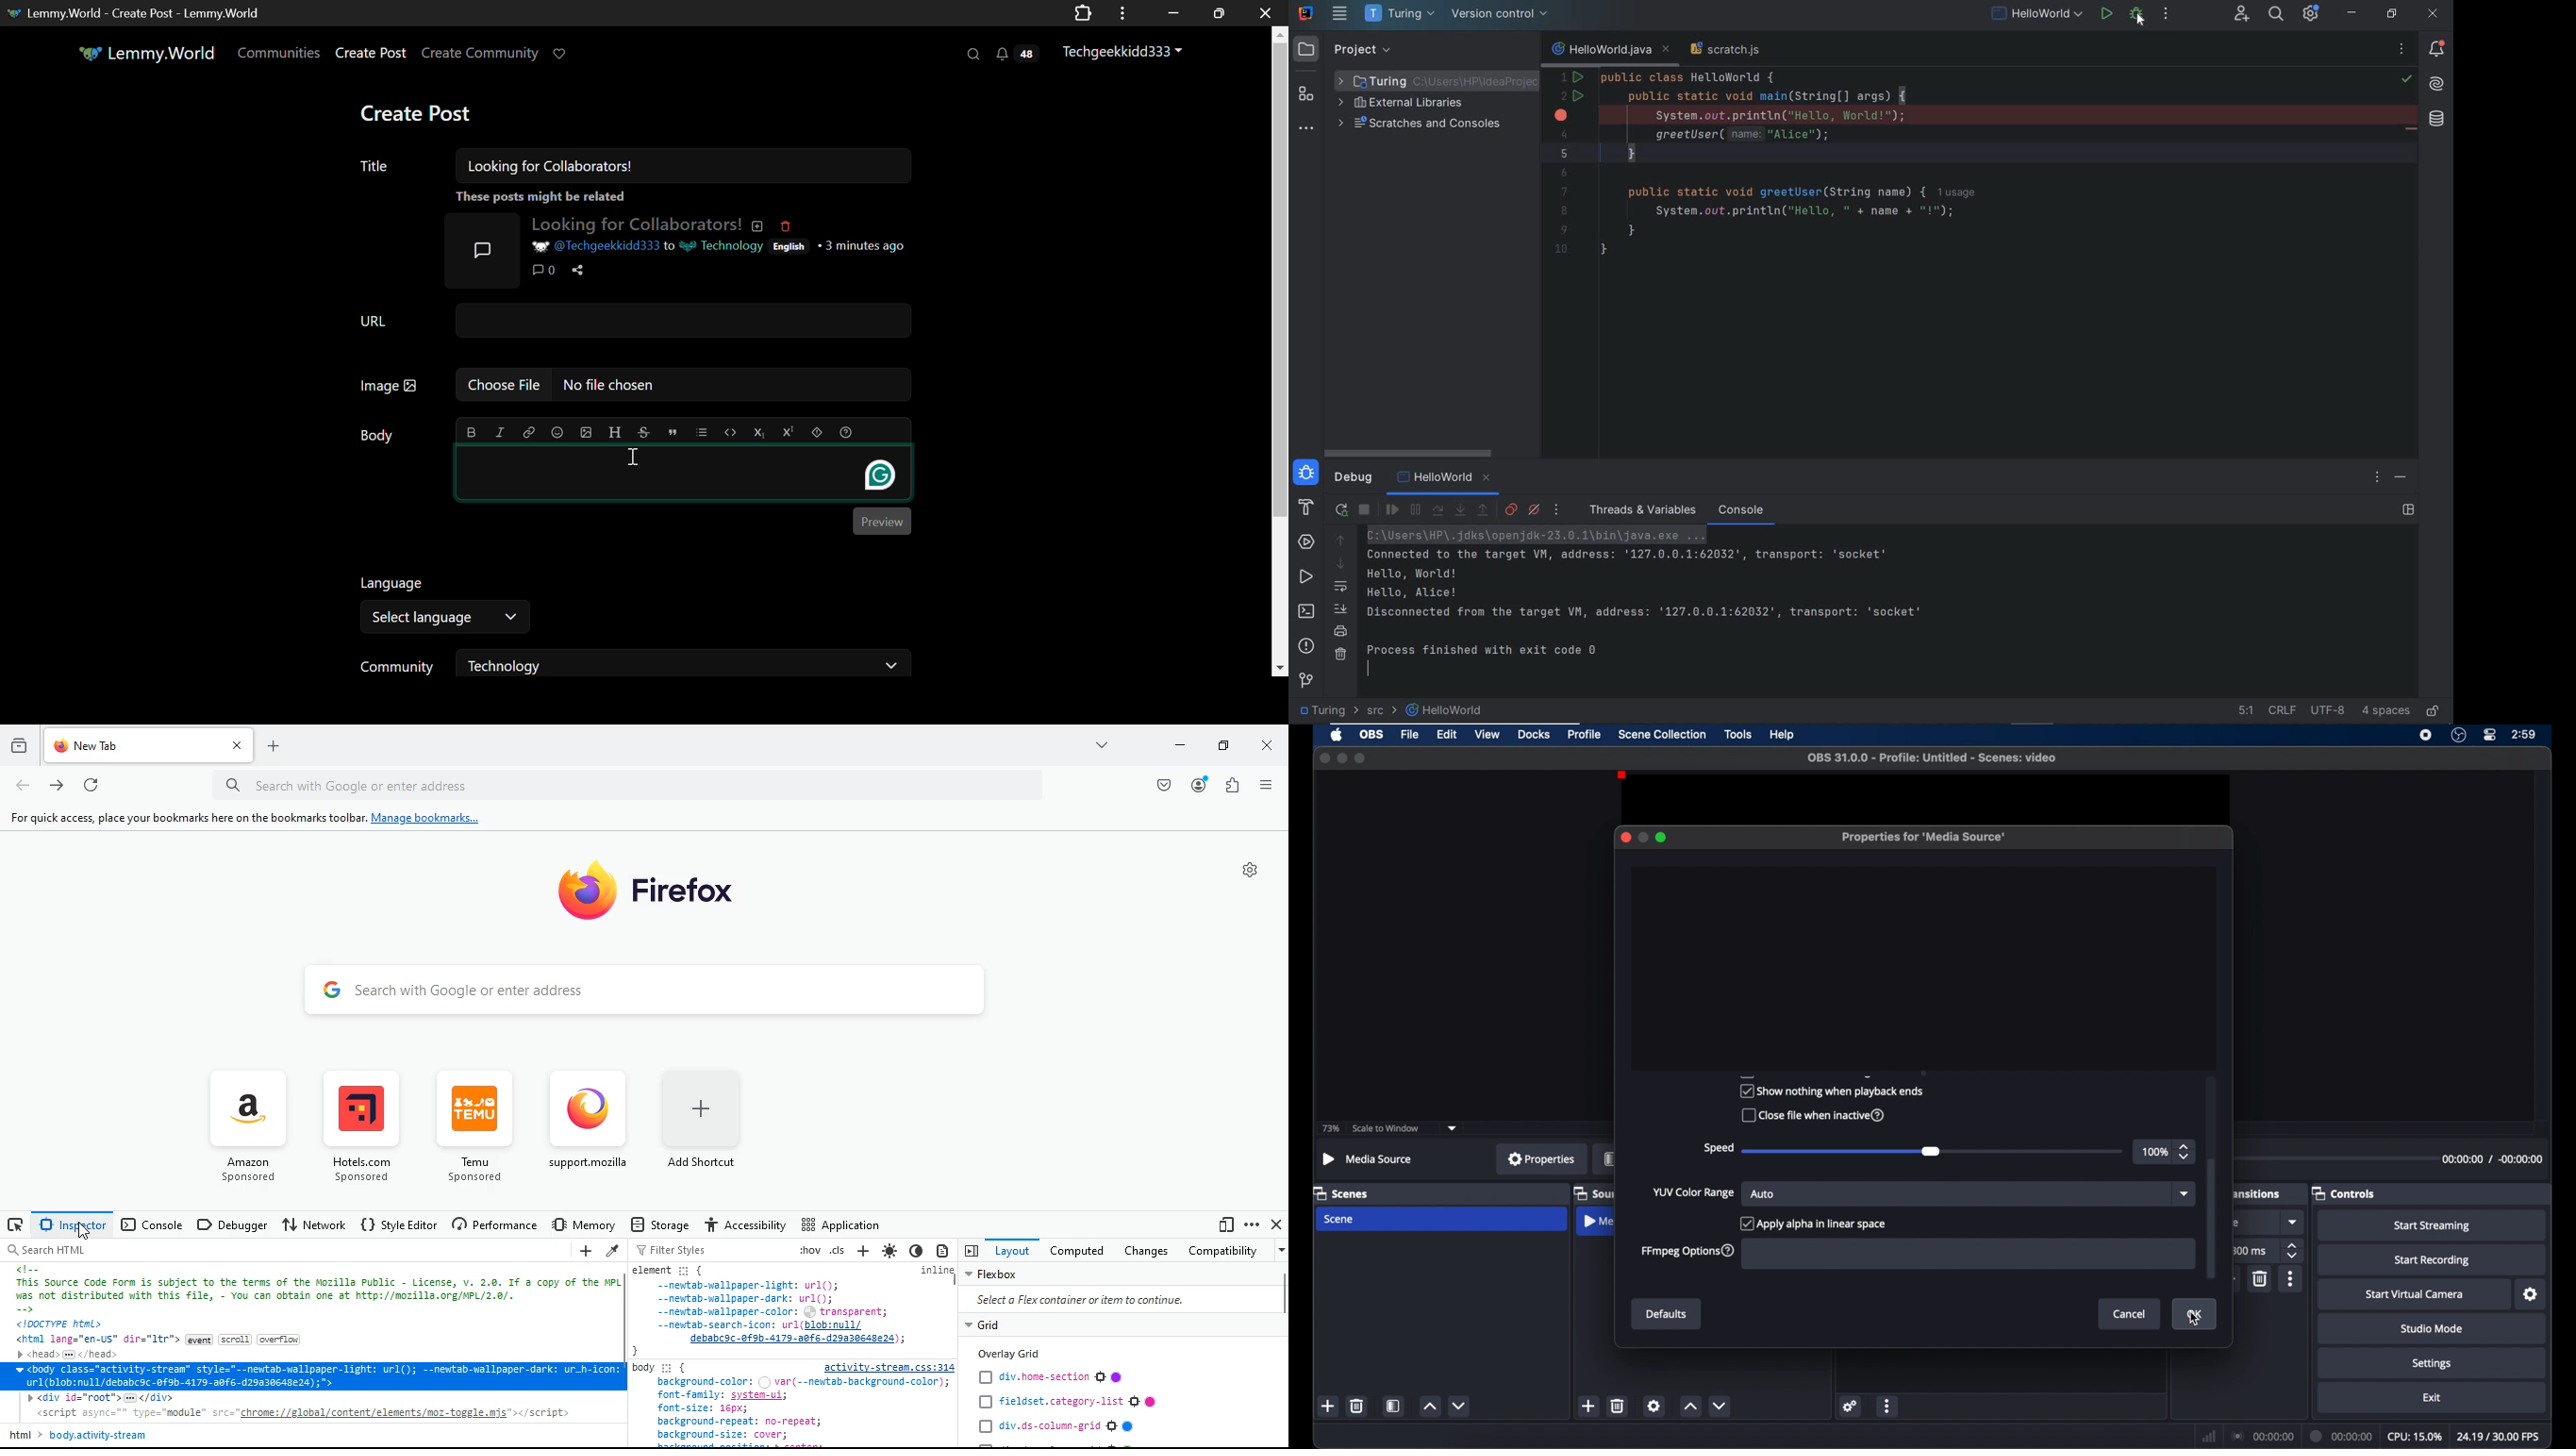 The image size is (2576, 1456). What do you see at coordinates (636, 166) in the screenshot?
I see `Title: Looking for Collaborators!` at bounding box center [636, 166].